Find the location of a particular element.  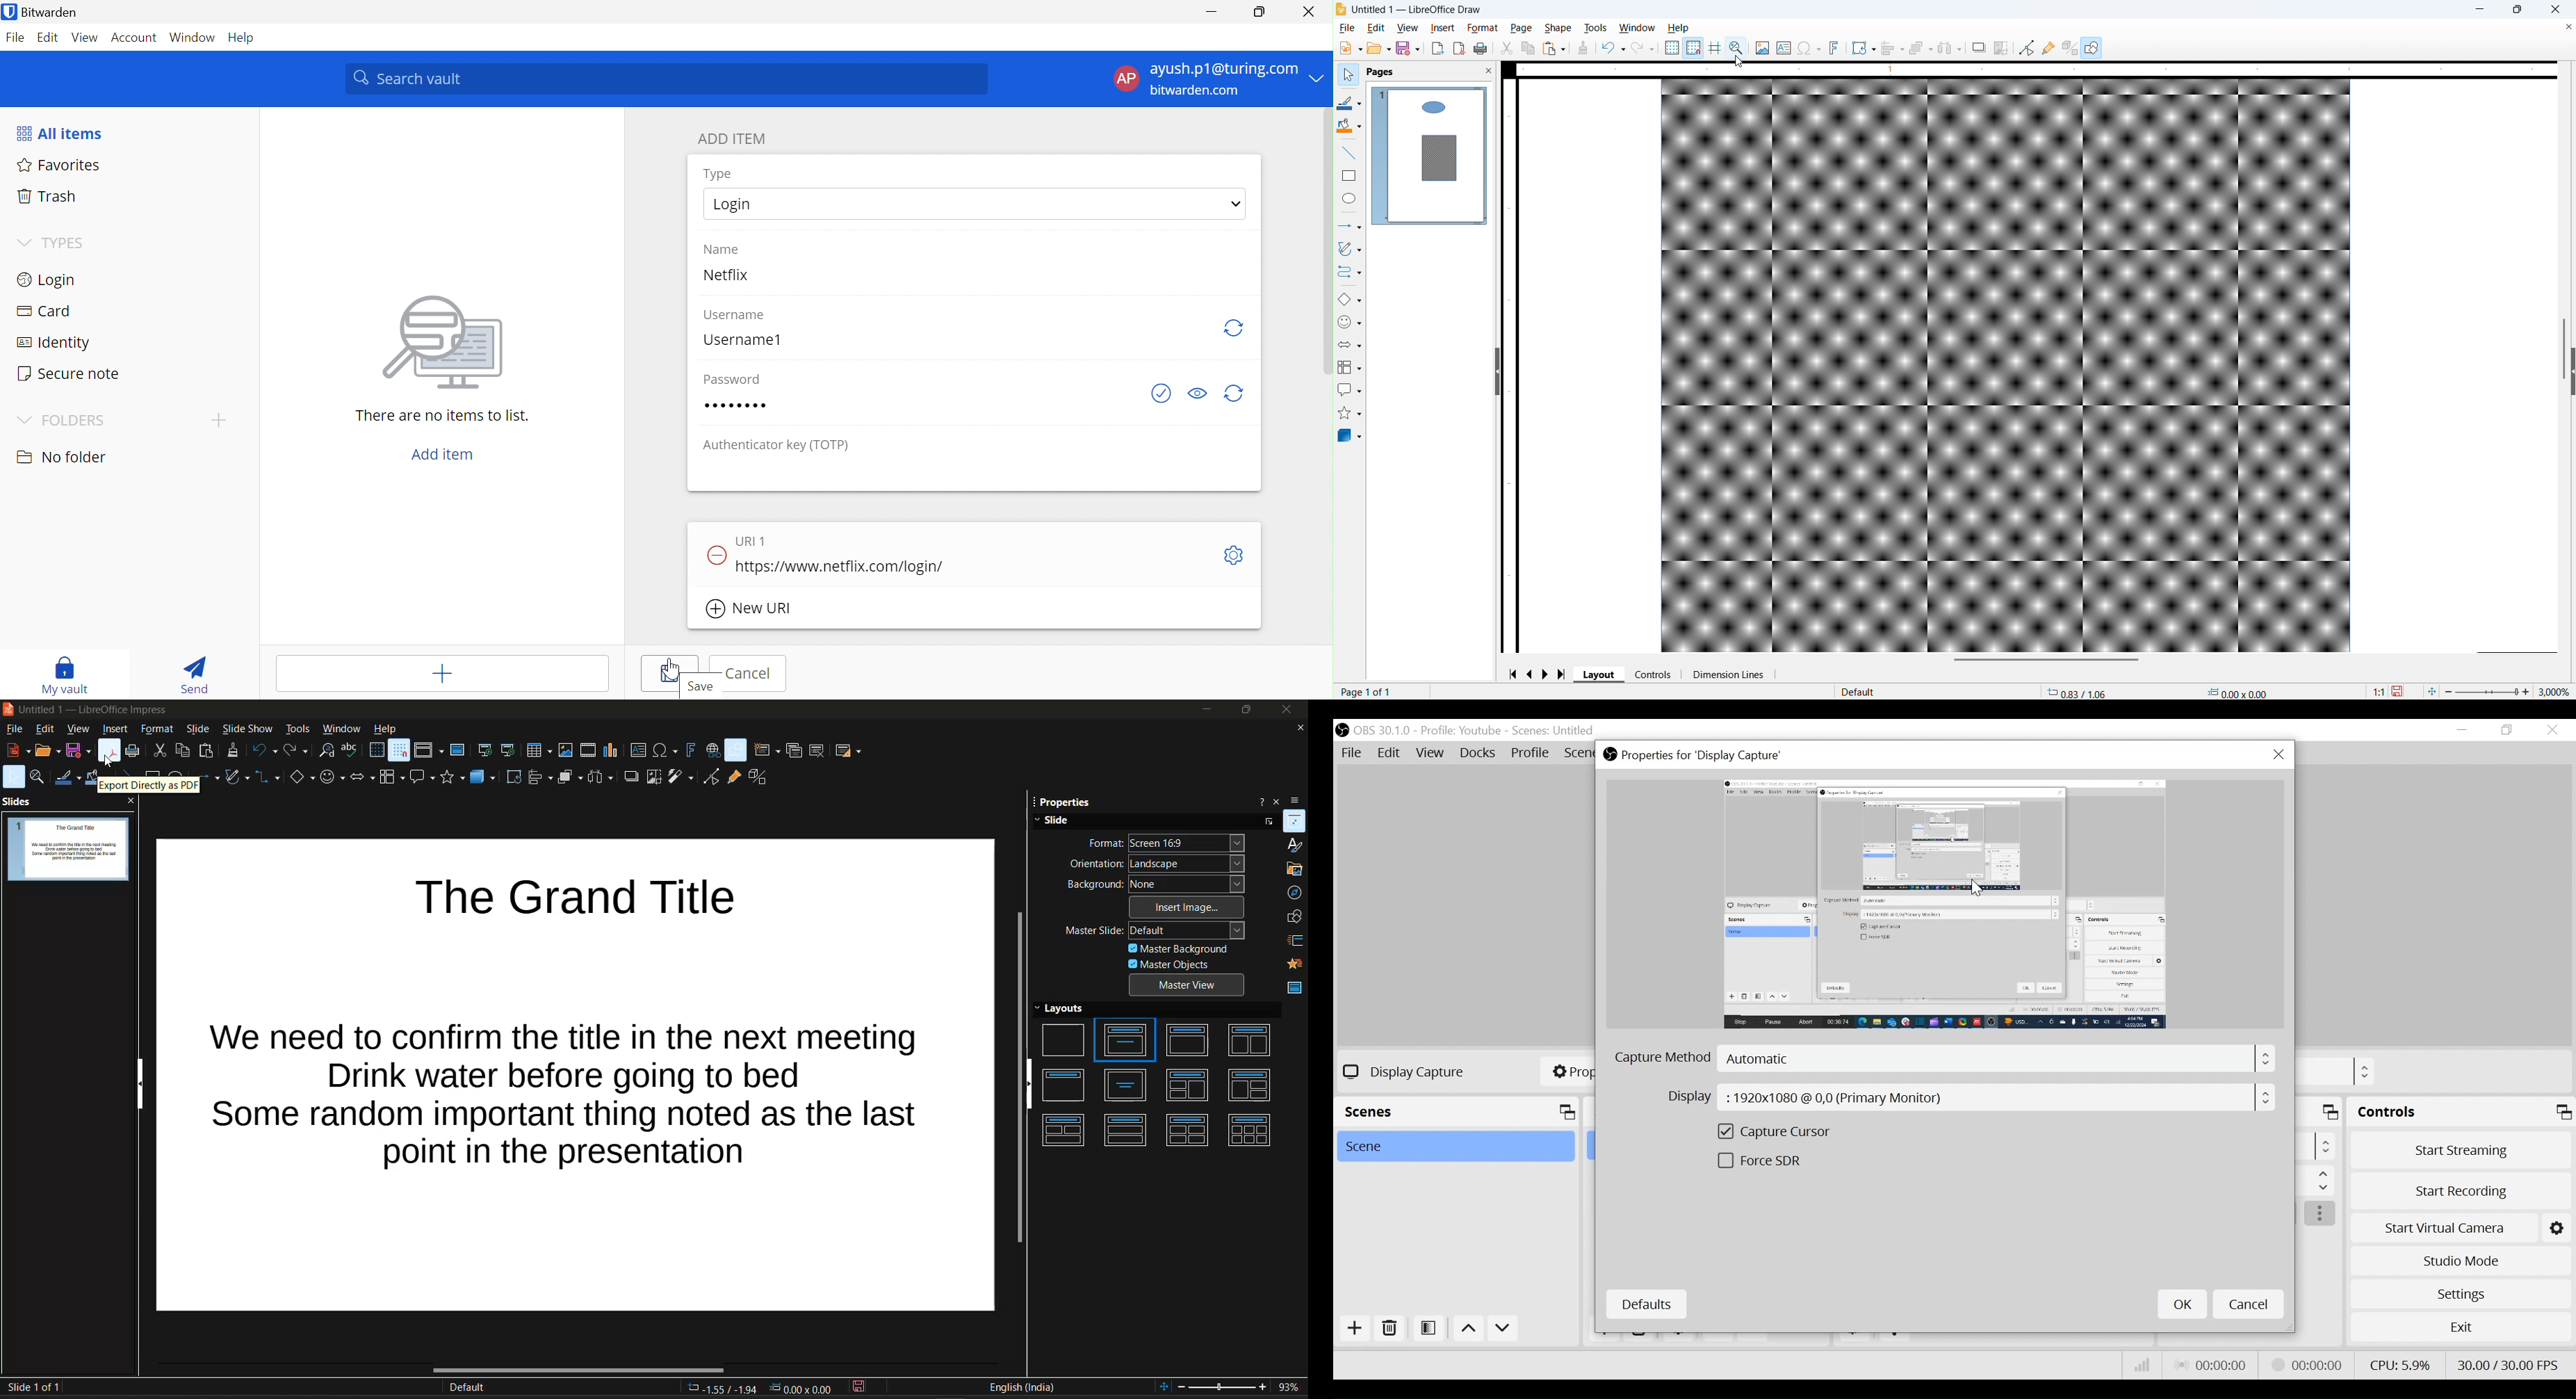

shapes is located at coordinates (1293, 916).